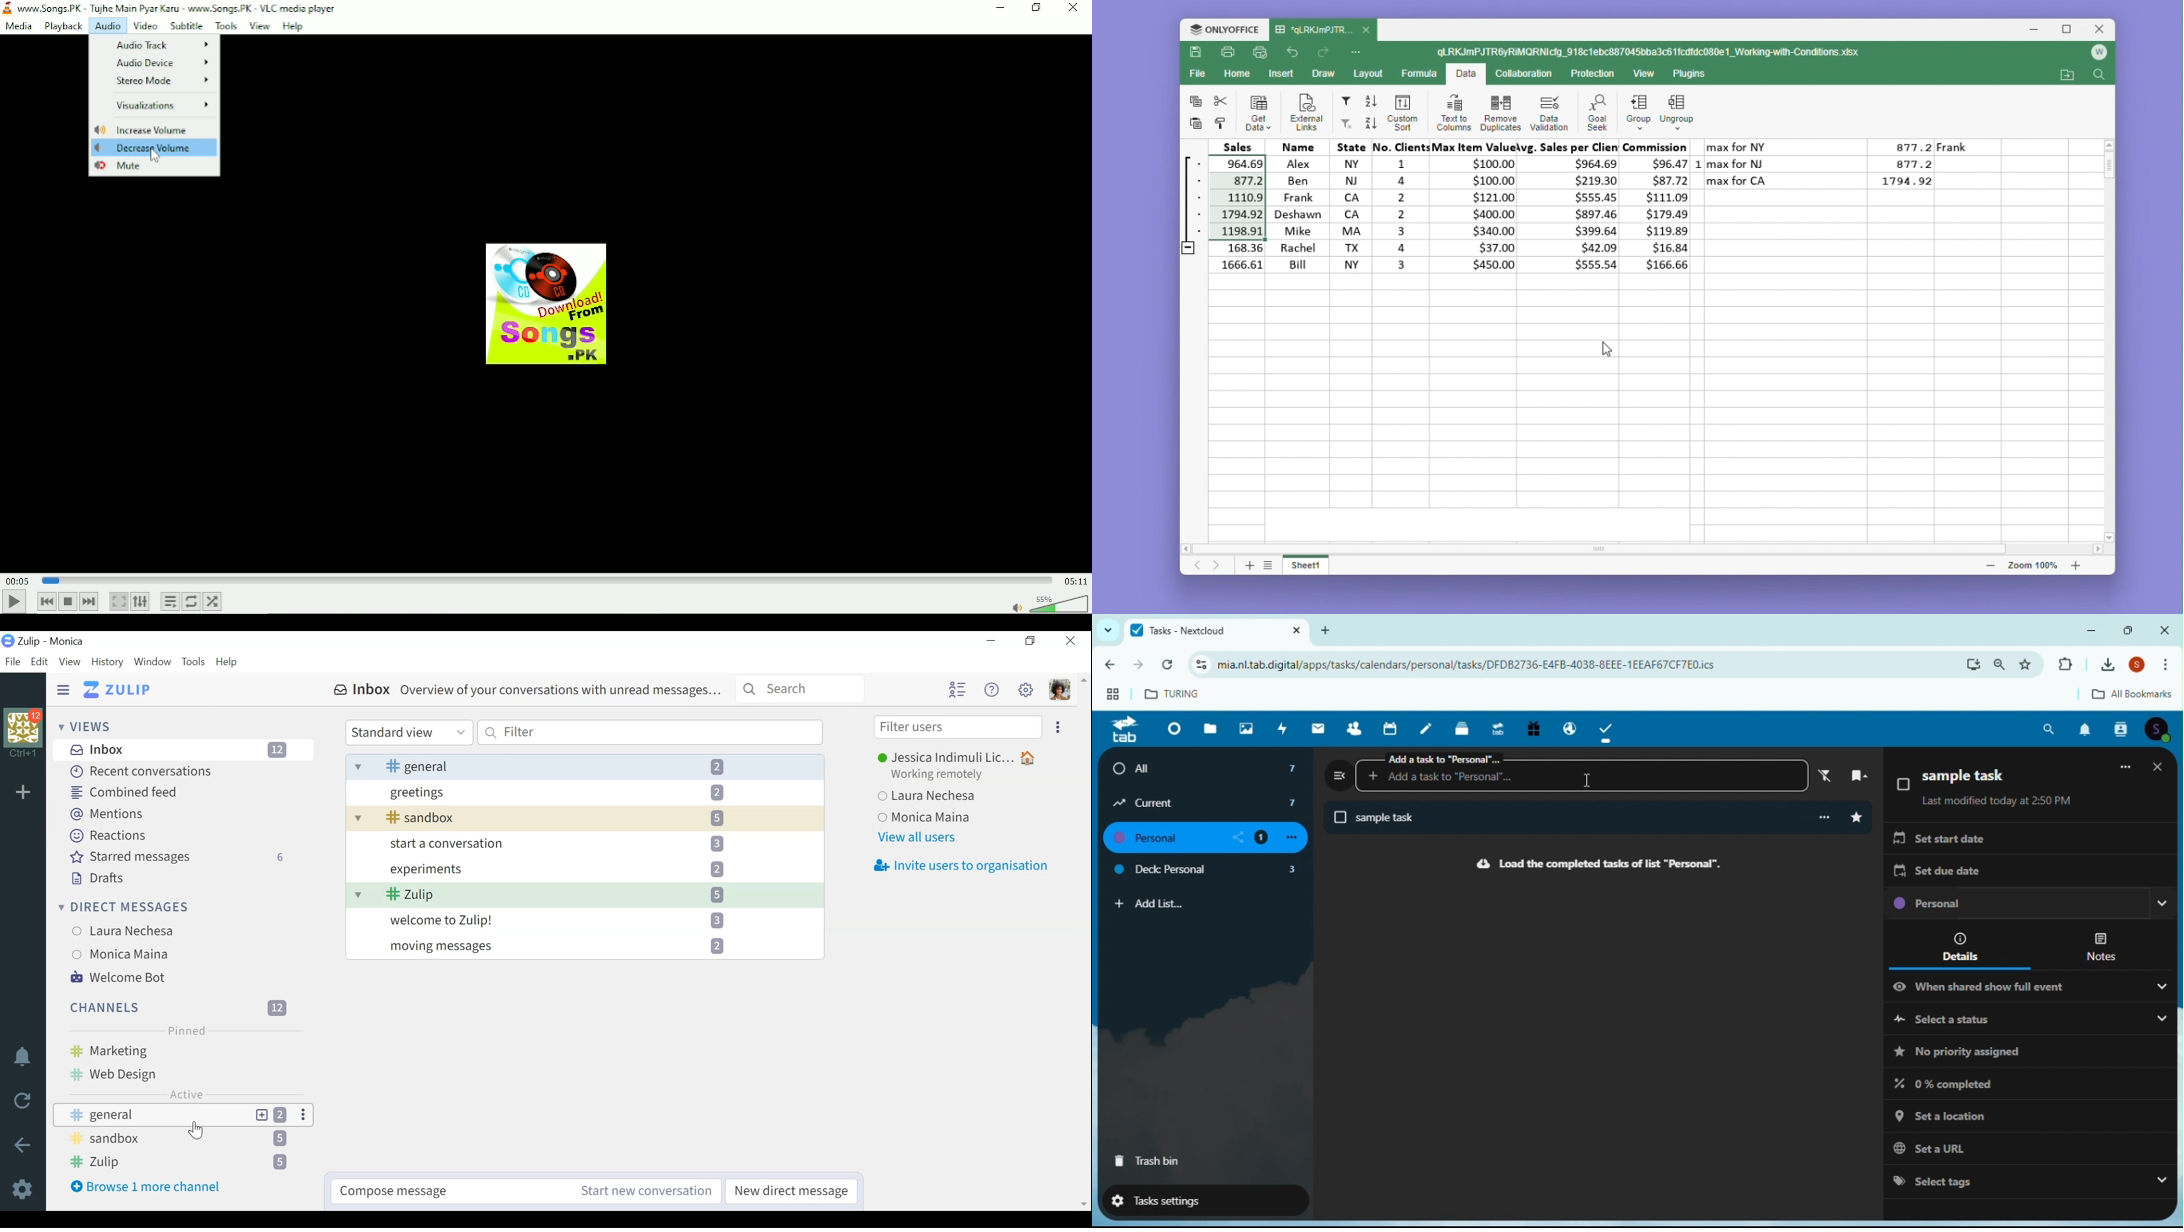 This screenshot has width=2184, height=1232. What do you see at coordinates (990, 689) in the screenshot?
I see `Help ` at bounding box center [990, 689].